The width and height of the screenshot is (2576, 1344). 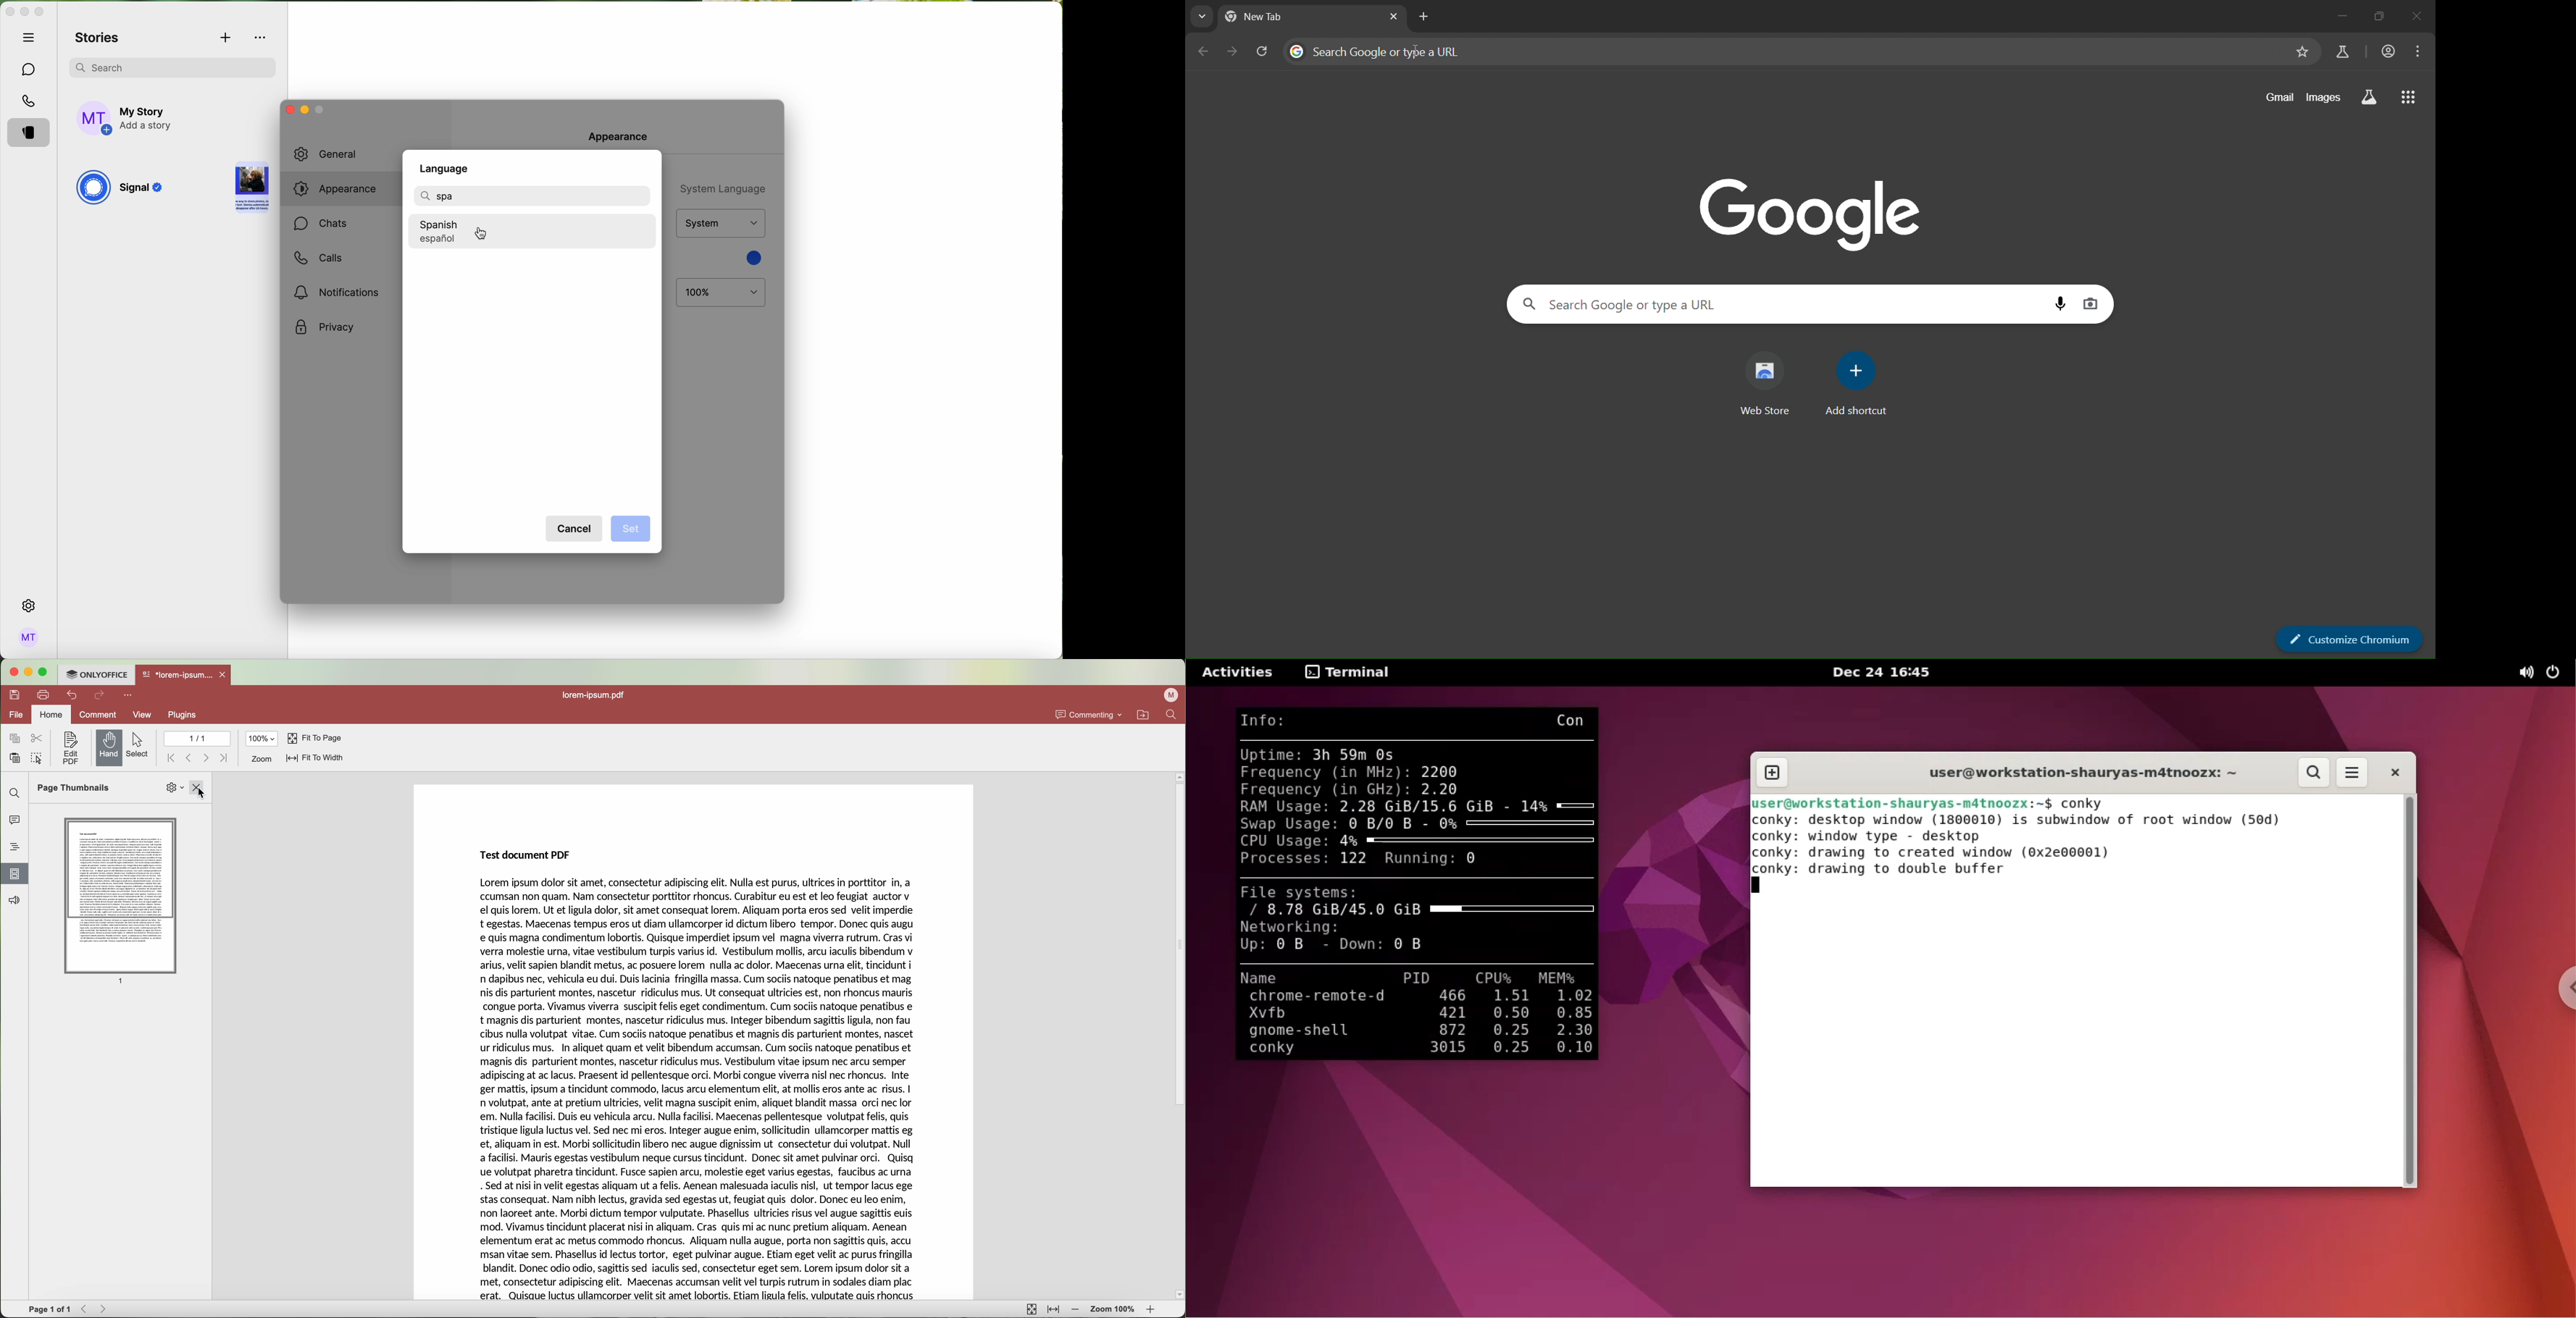 What do you see at coordinates (576, 529) in the screenshot?
I see `cancel button` at bounding box center [576, 529].